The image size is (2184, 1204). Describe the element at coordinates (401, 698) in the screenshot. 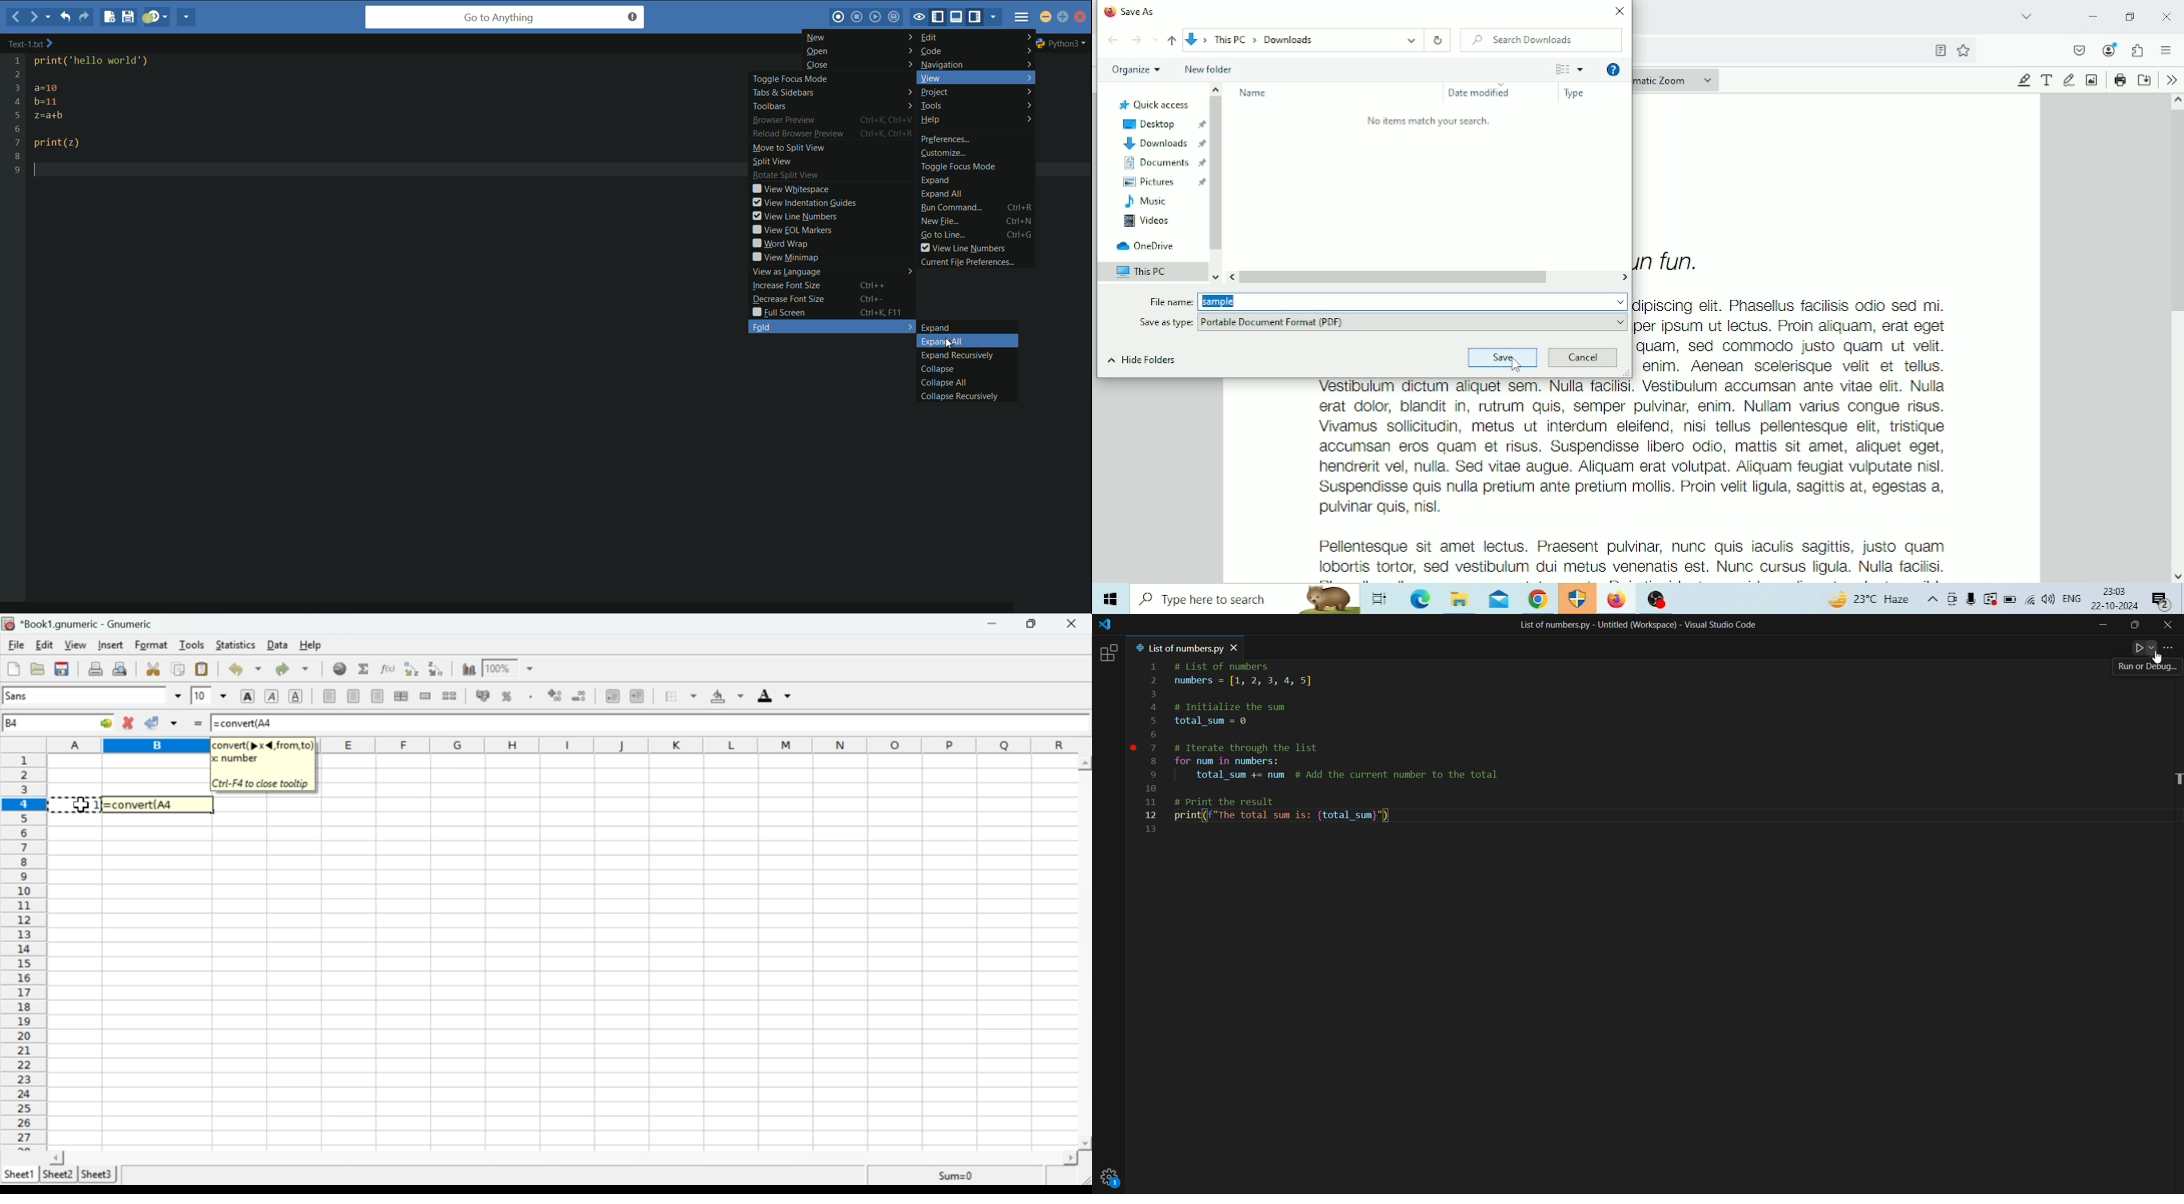

I see `Center horizontally across the selection` at that location.